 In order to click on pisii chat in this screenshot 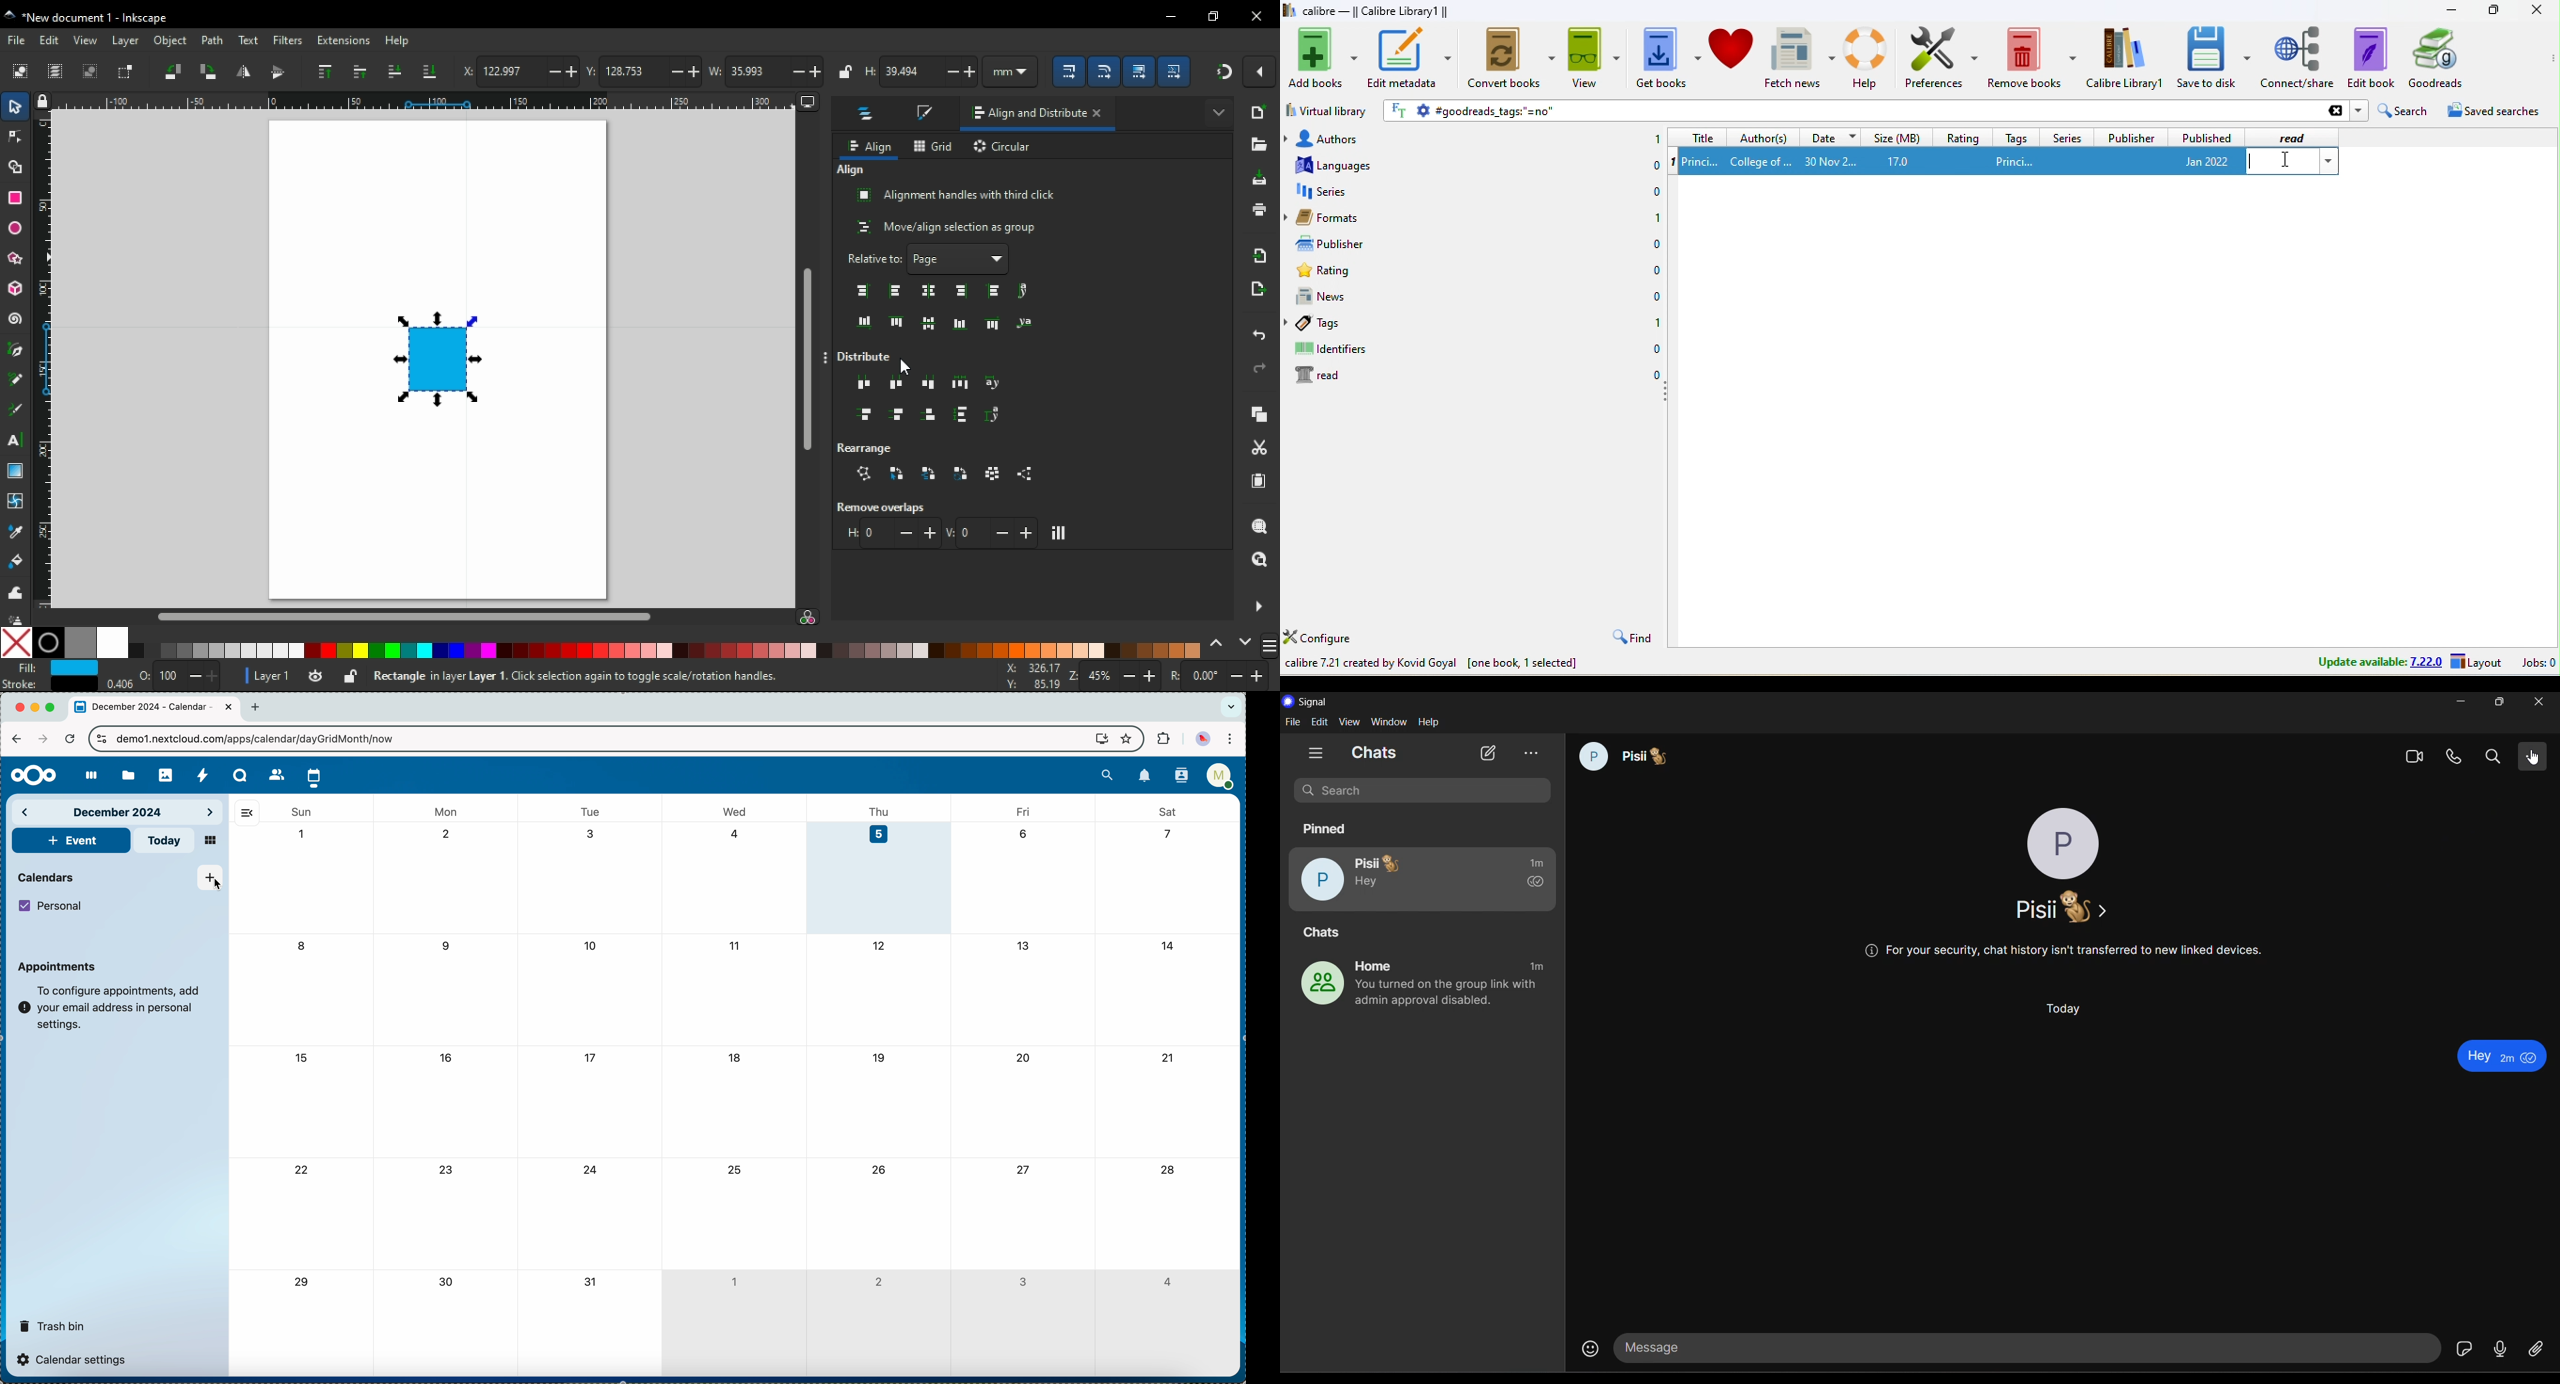, I will do `click(1626, 759)`.